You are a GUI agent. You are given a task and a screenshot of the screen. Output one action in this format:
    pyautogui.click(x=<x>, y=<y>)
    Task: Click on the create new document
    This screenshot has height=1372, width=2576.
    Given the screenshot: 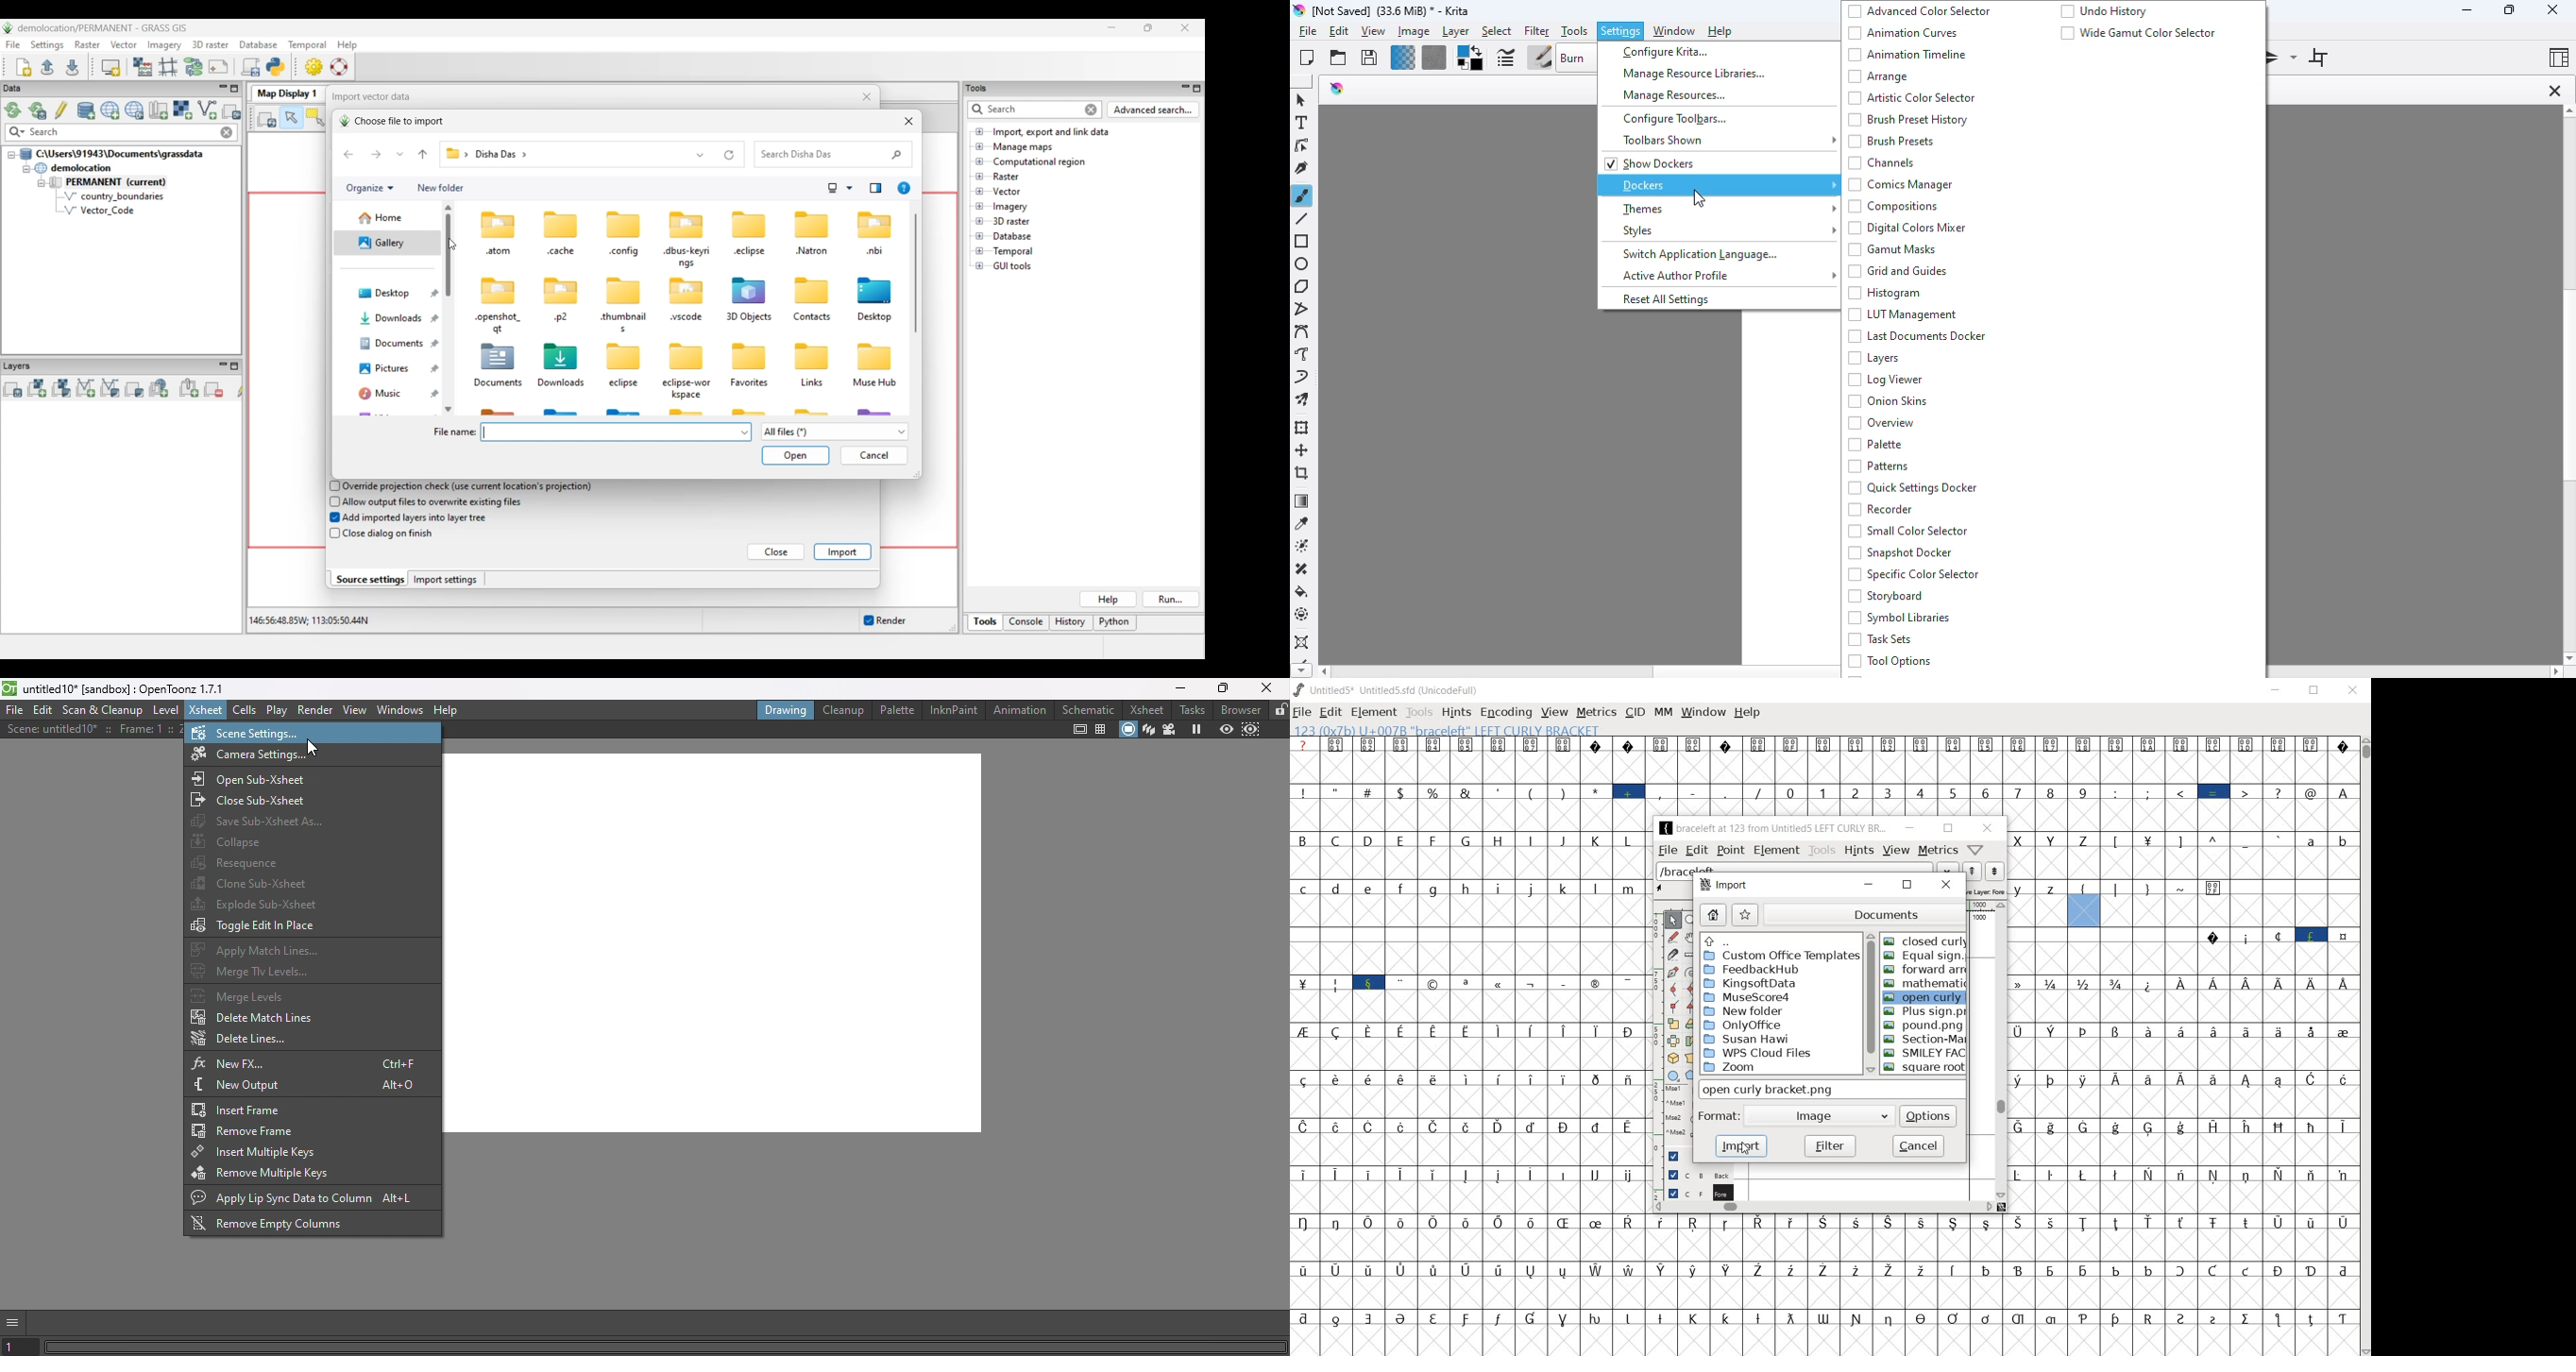 What is the action you would take?
    pyautogui.click(x=1306, y=57)
    